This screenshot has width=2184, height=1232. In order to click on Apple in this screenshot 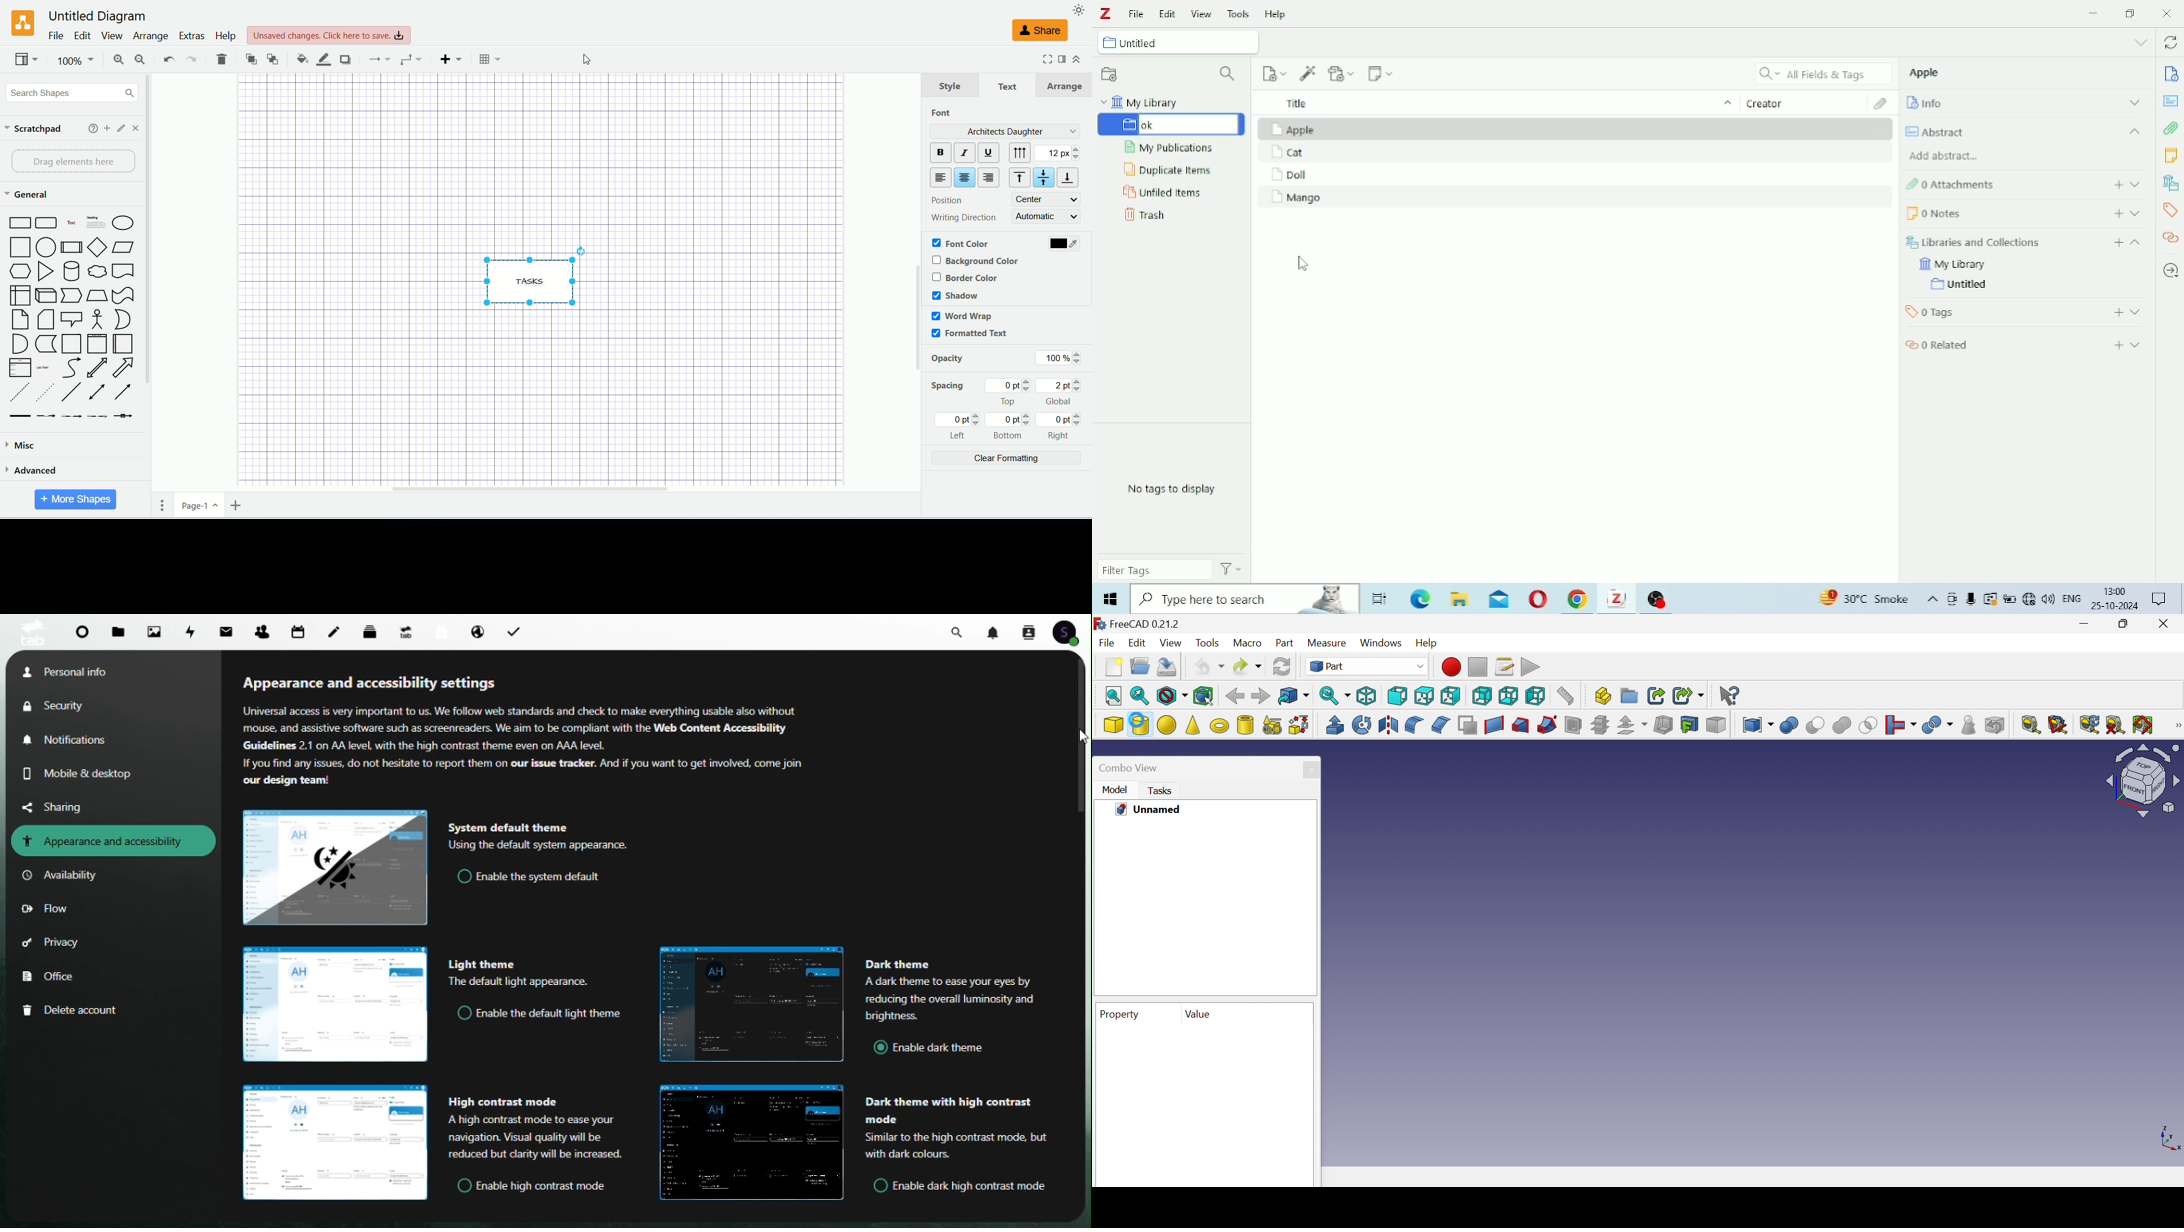, I will do `click(1299, 129)`.